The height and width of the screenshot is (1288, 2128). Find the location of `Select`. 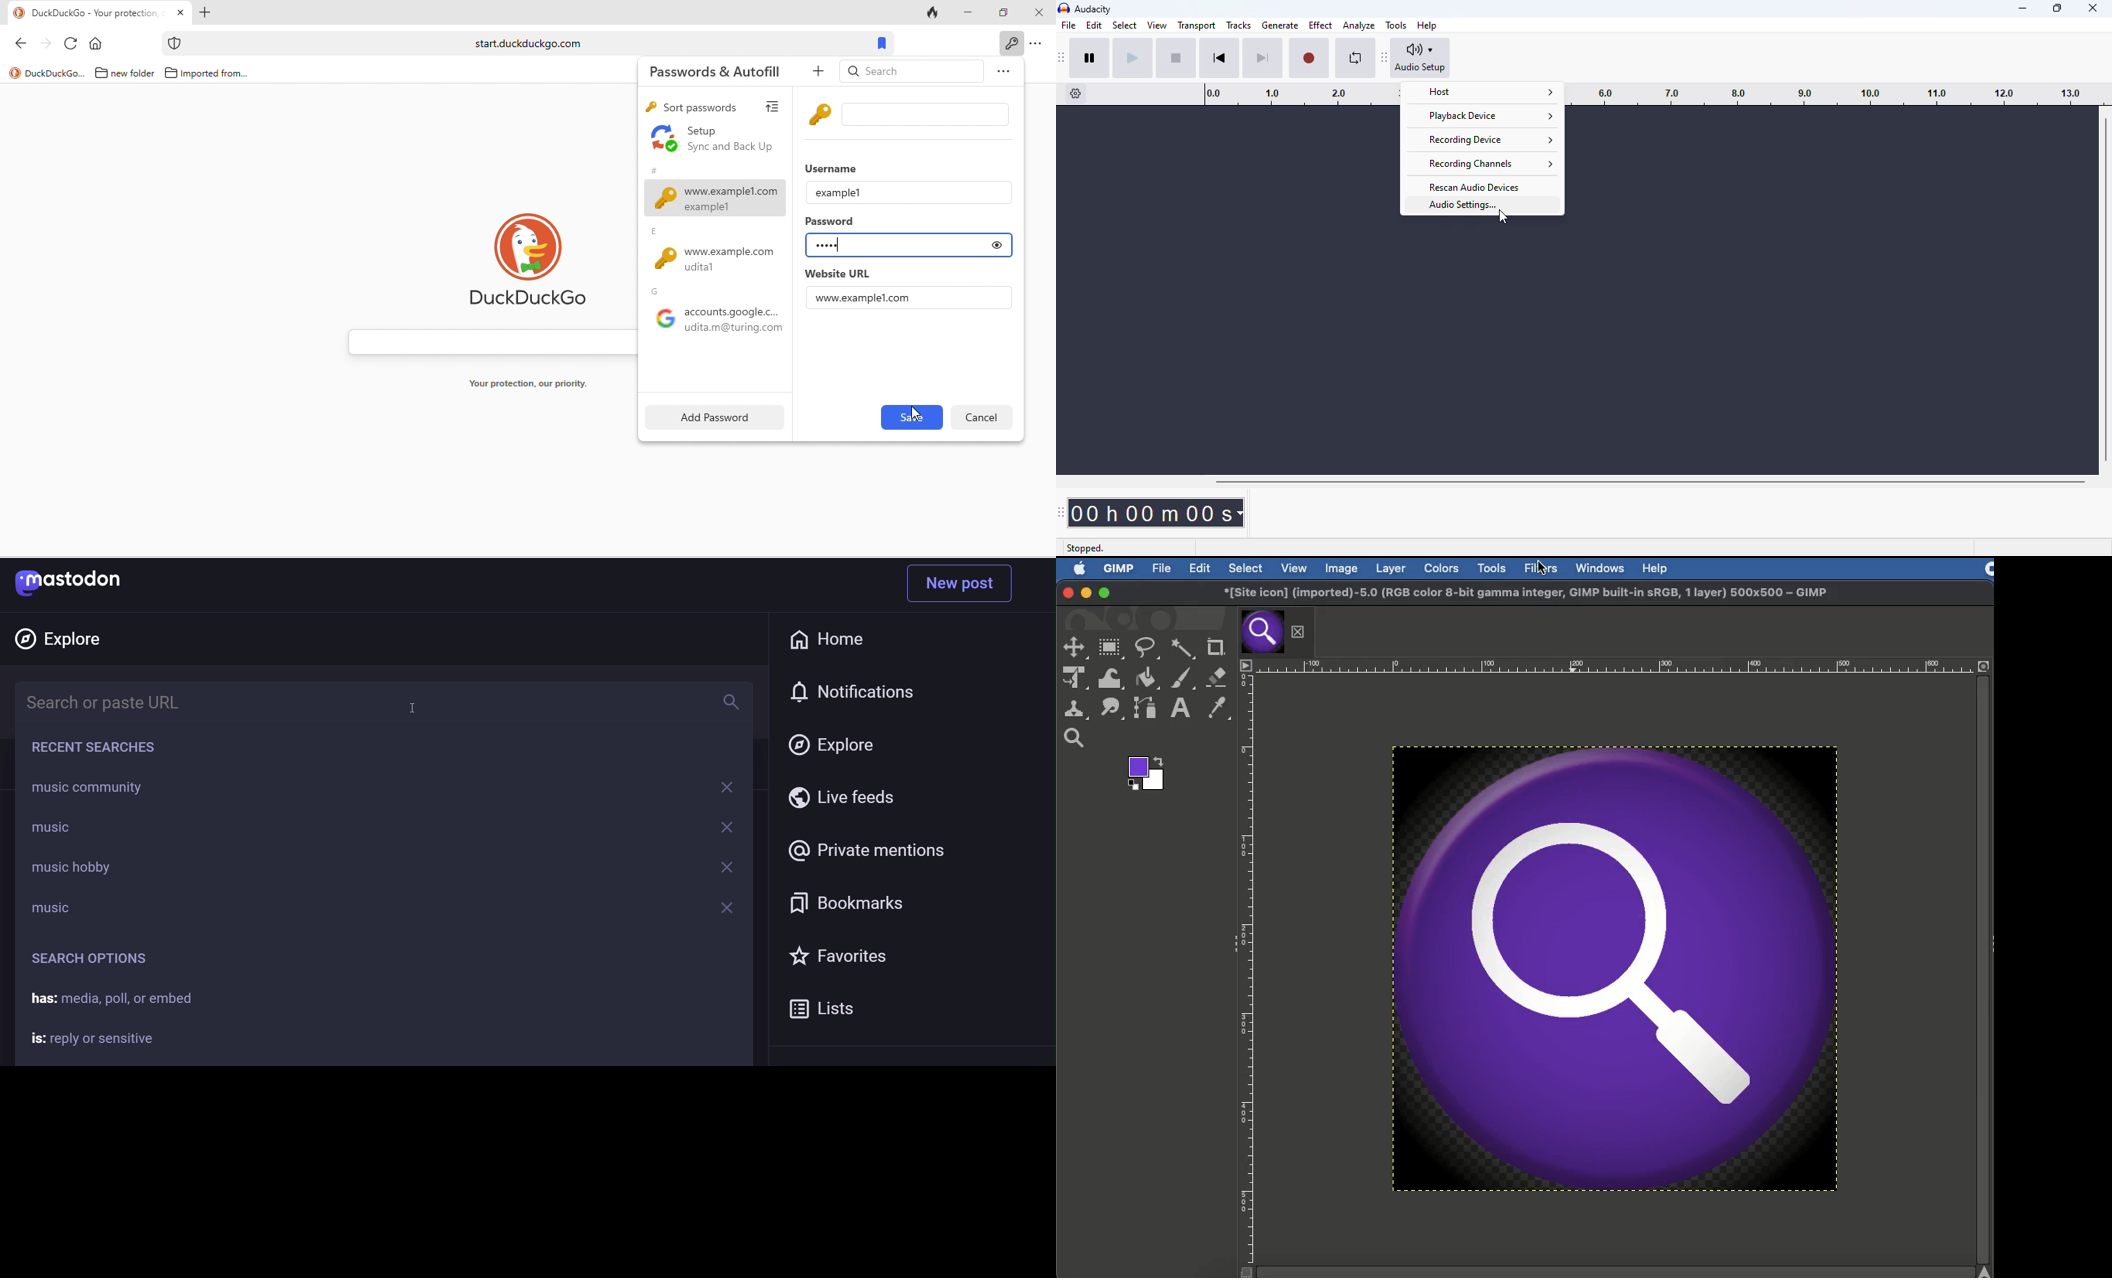

Select is located at coordinates (1244, 568).